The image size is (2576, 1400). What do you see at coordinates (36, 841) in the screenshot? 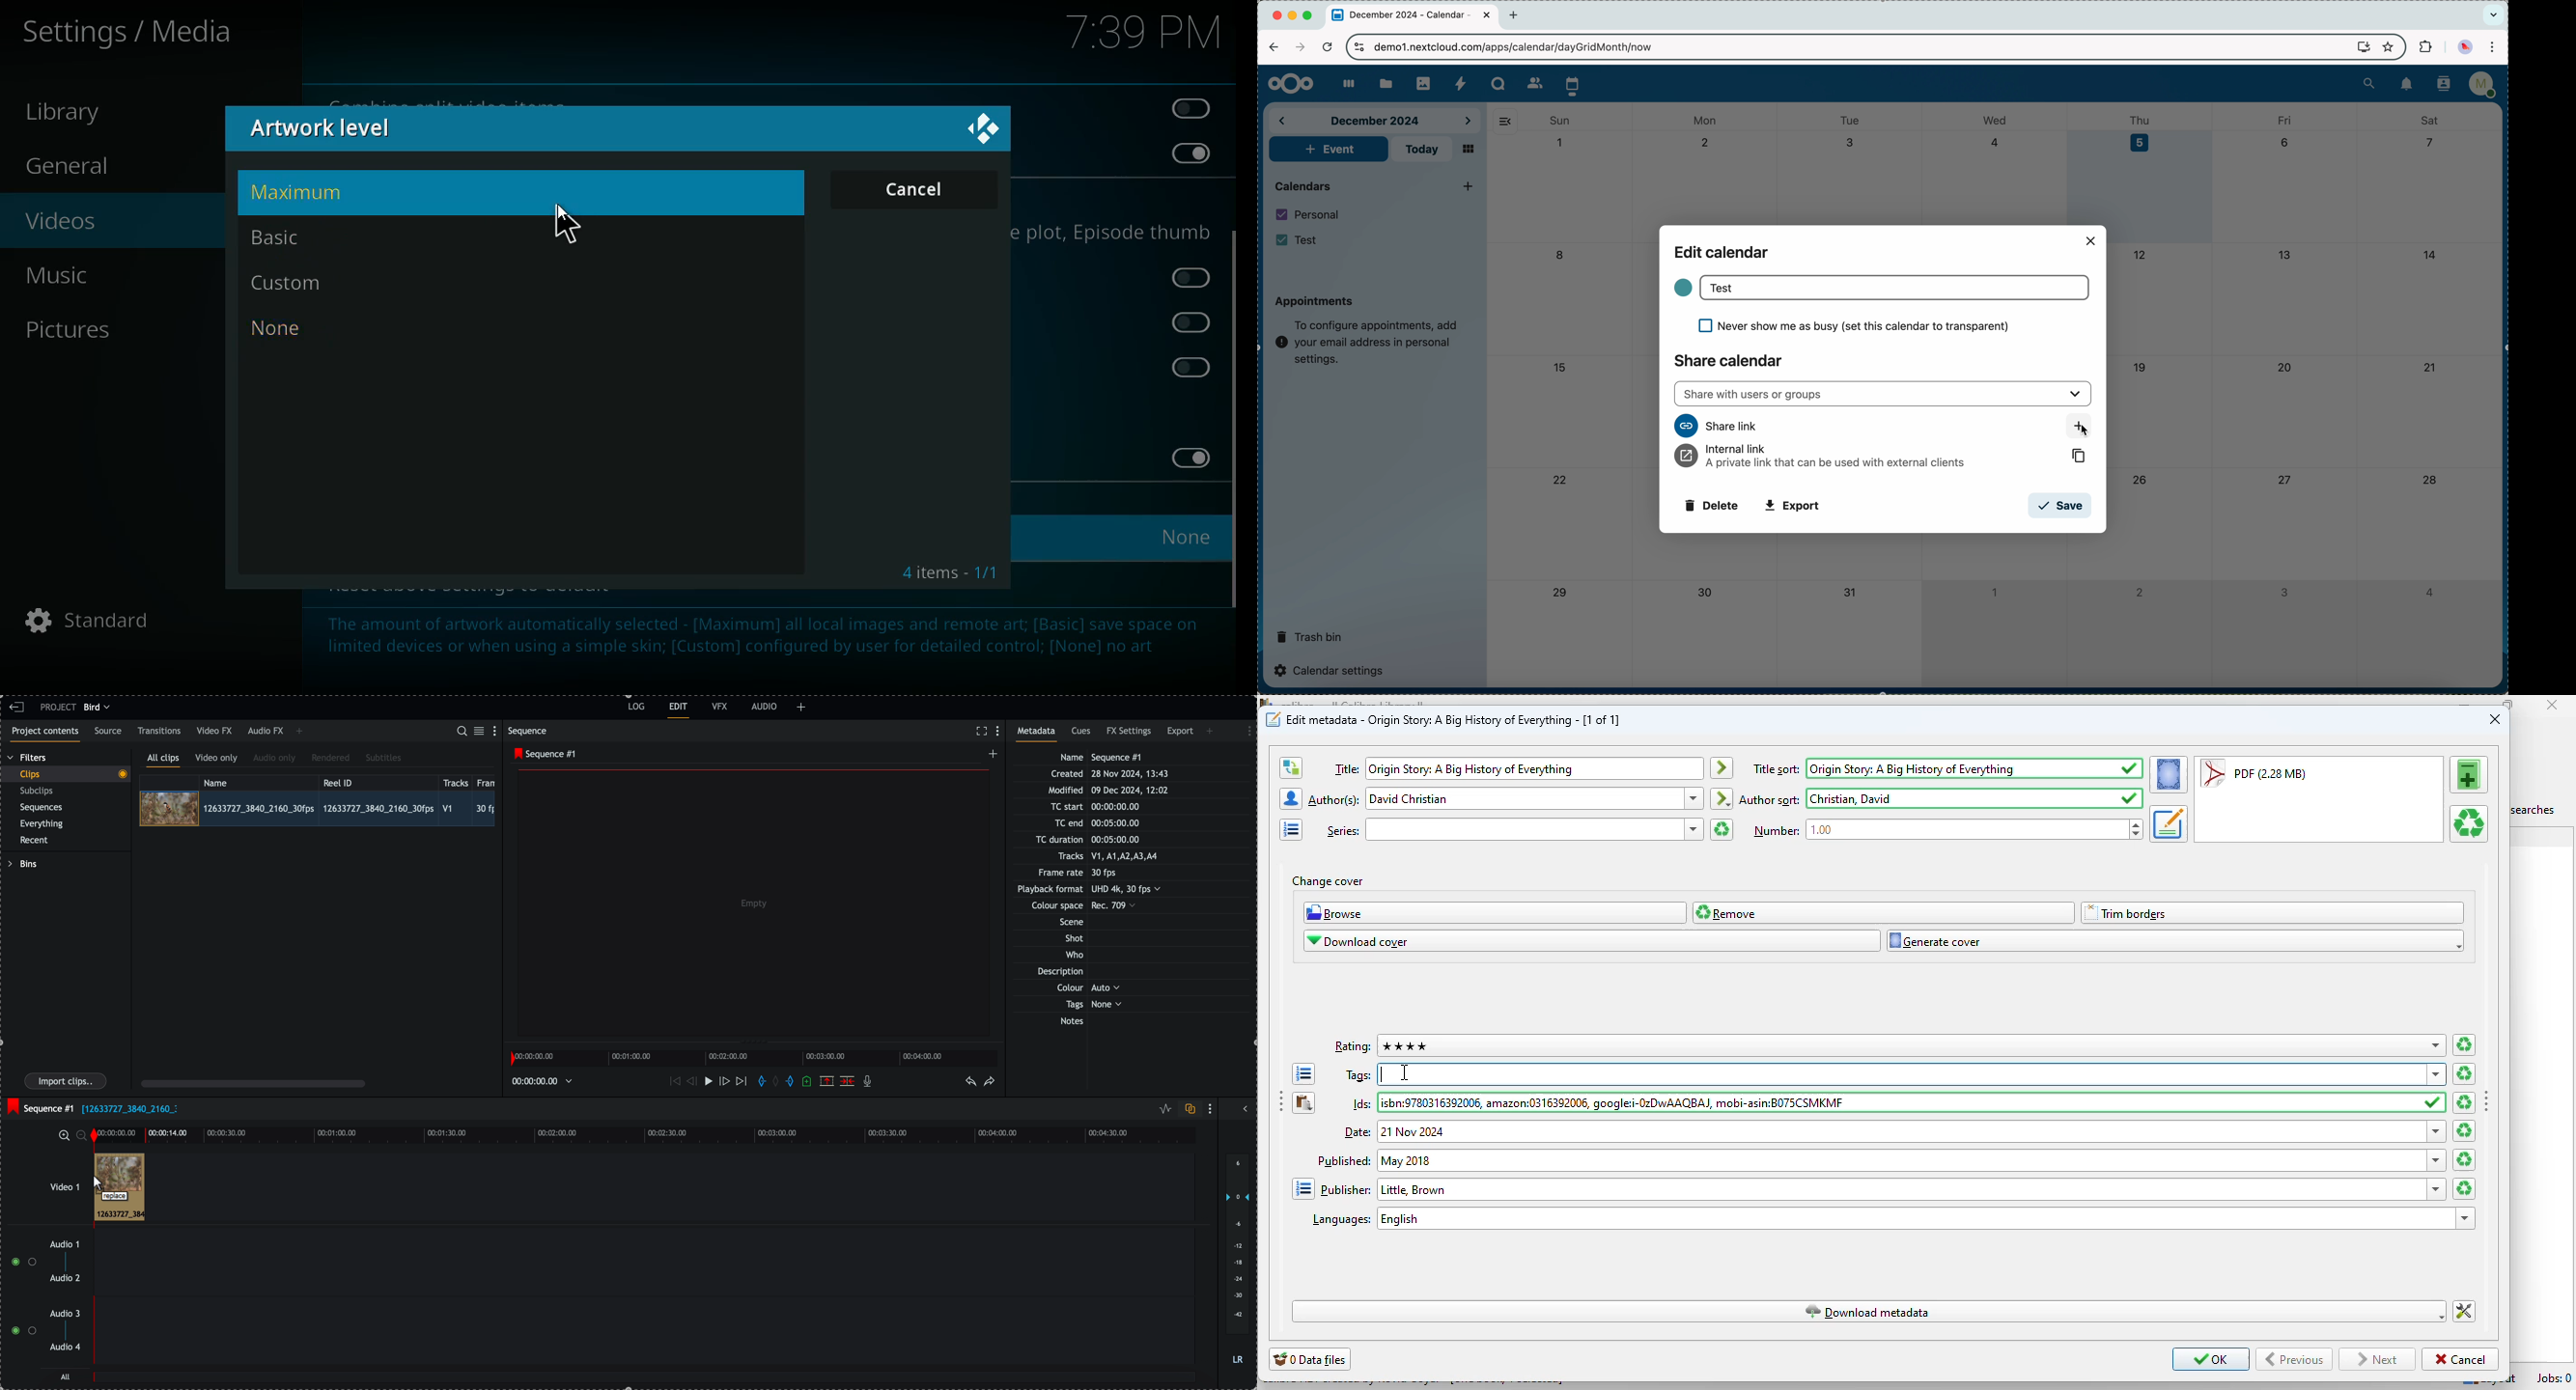
I see `recent` at bounding box center [36, 841].